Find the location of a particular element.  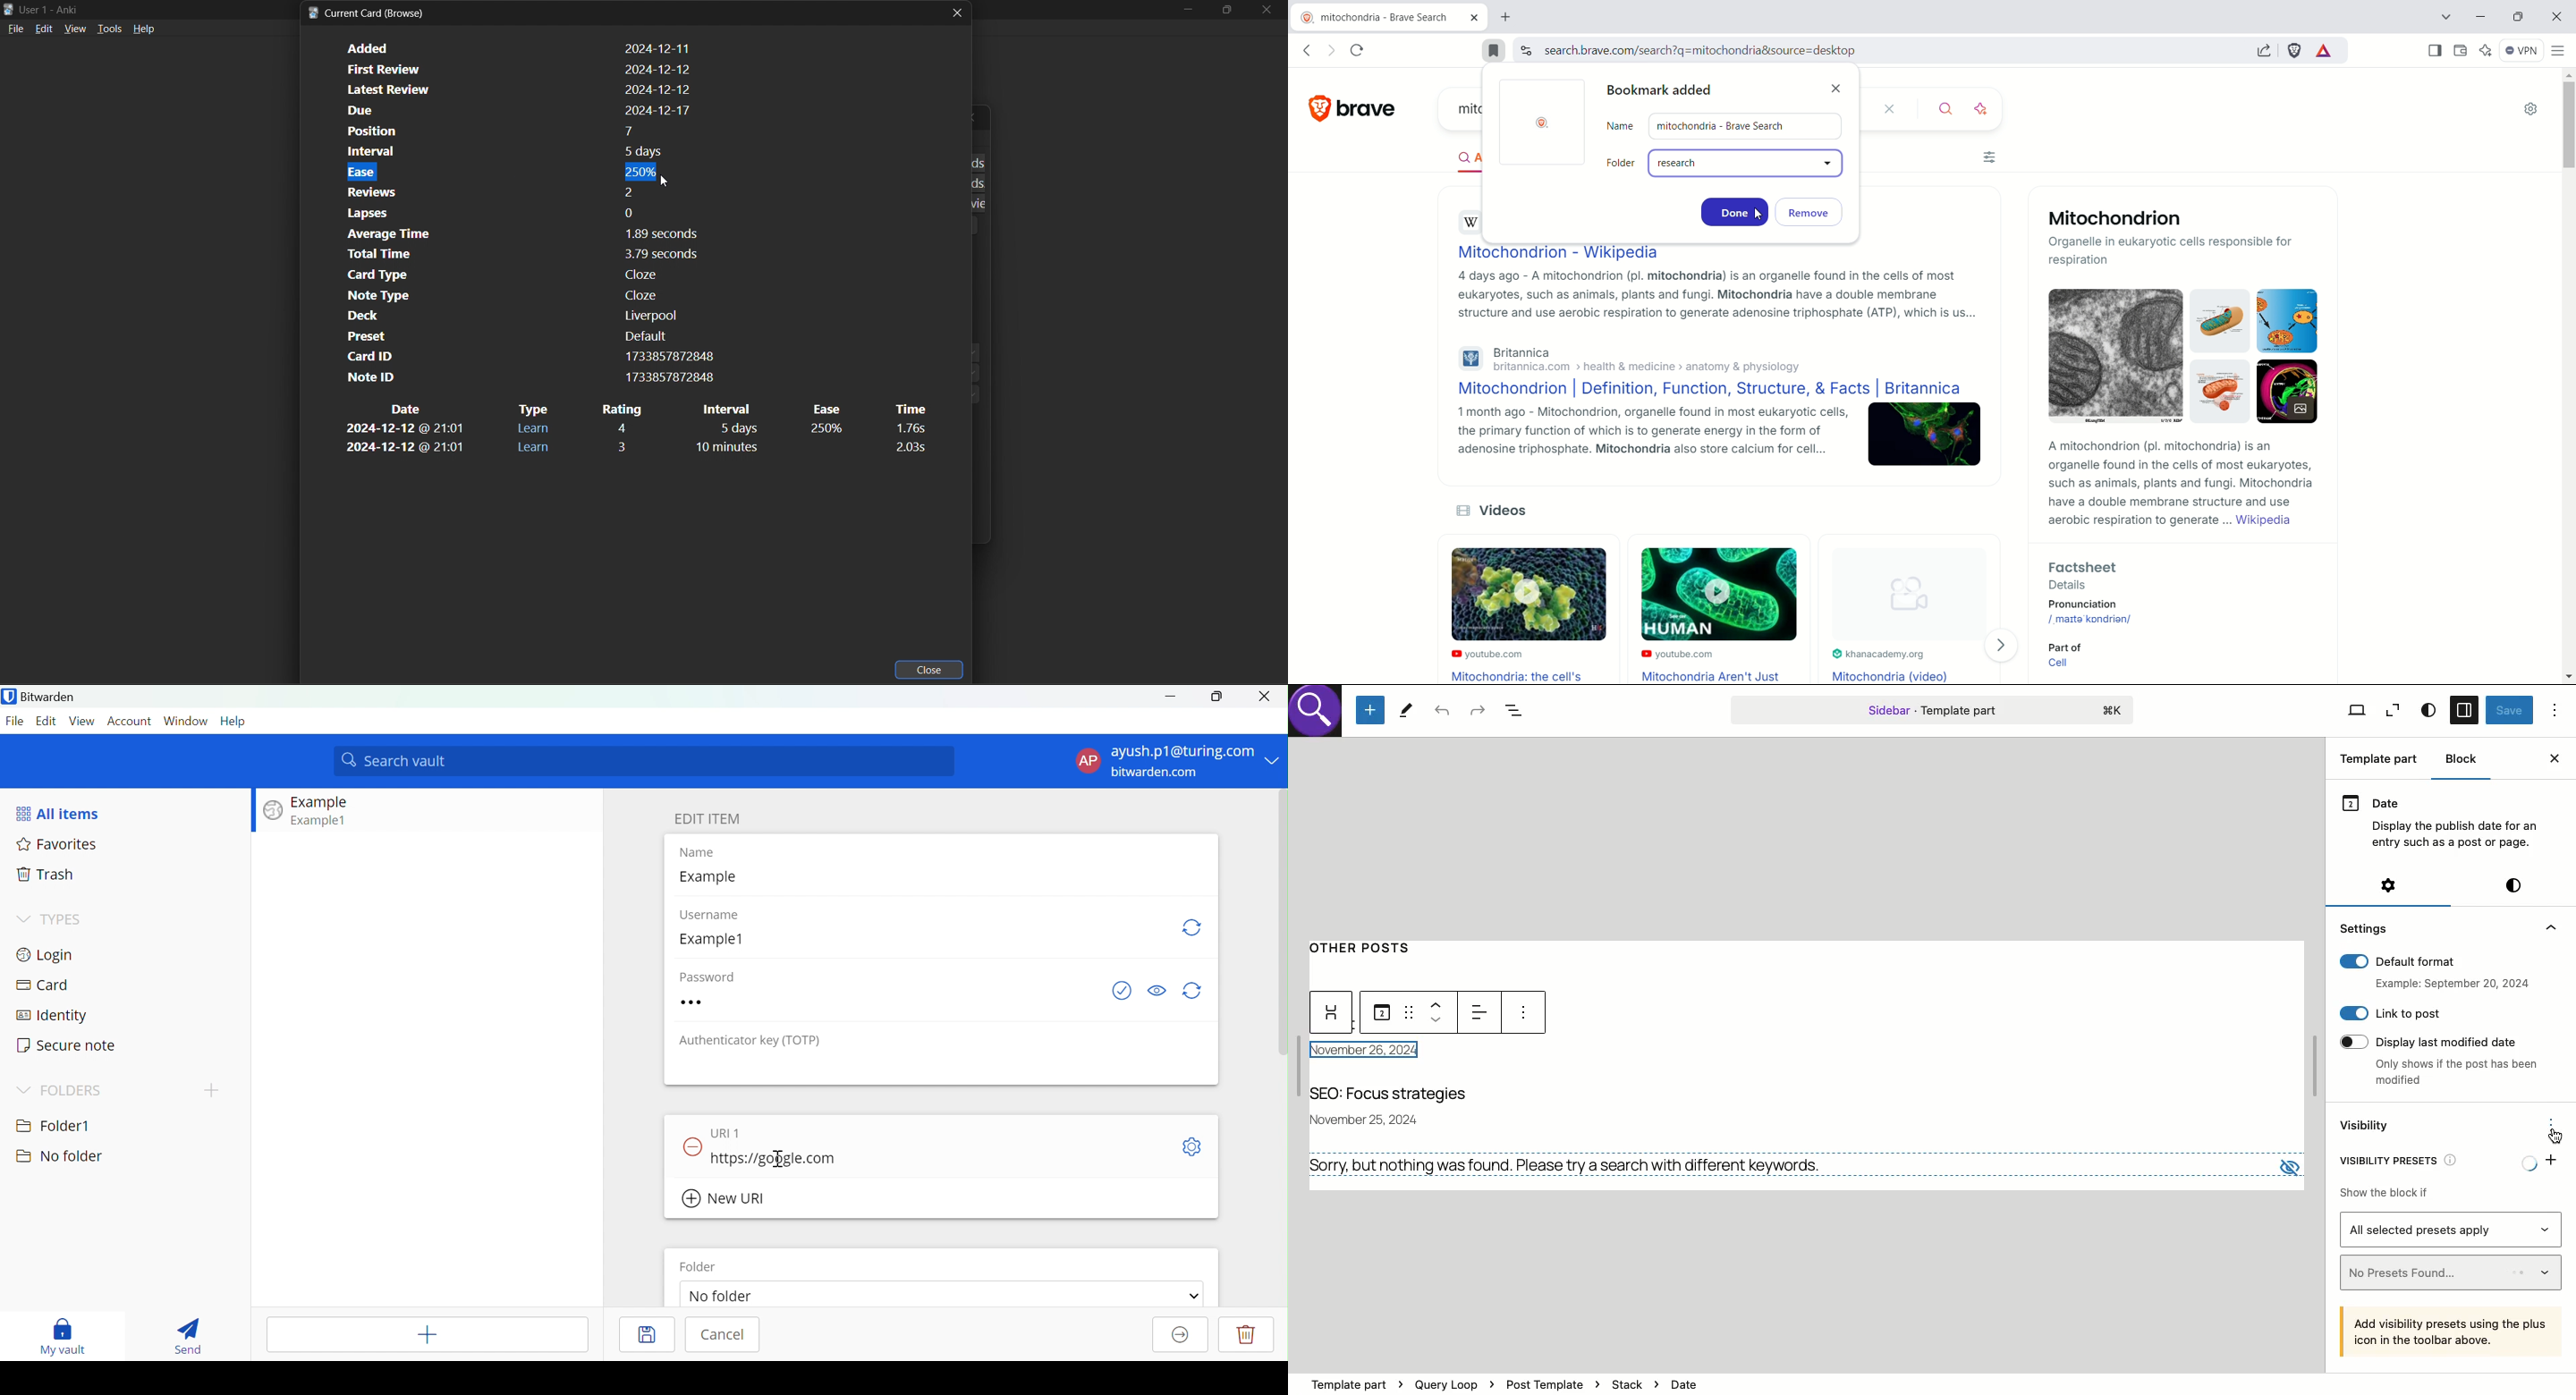

time is located at coordinates (908, 429).